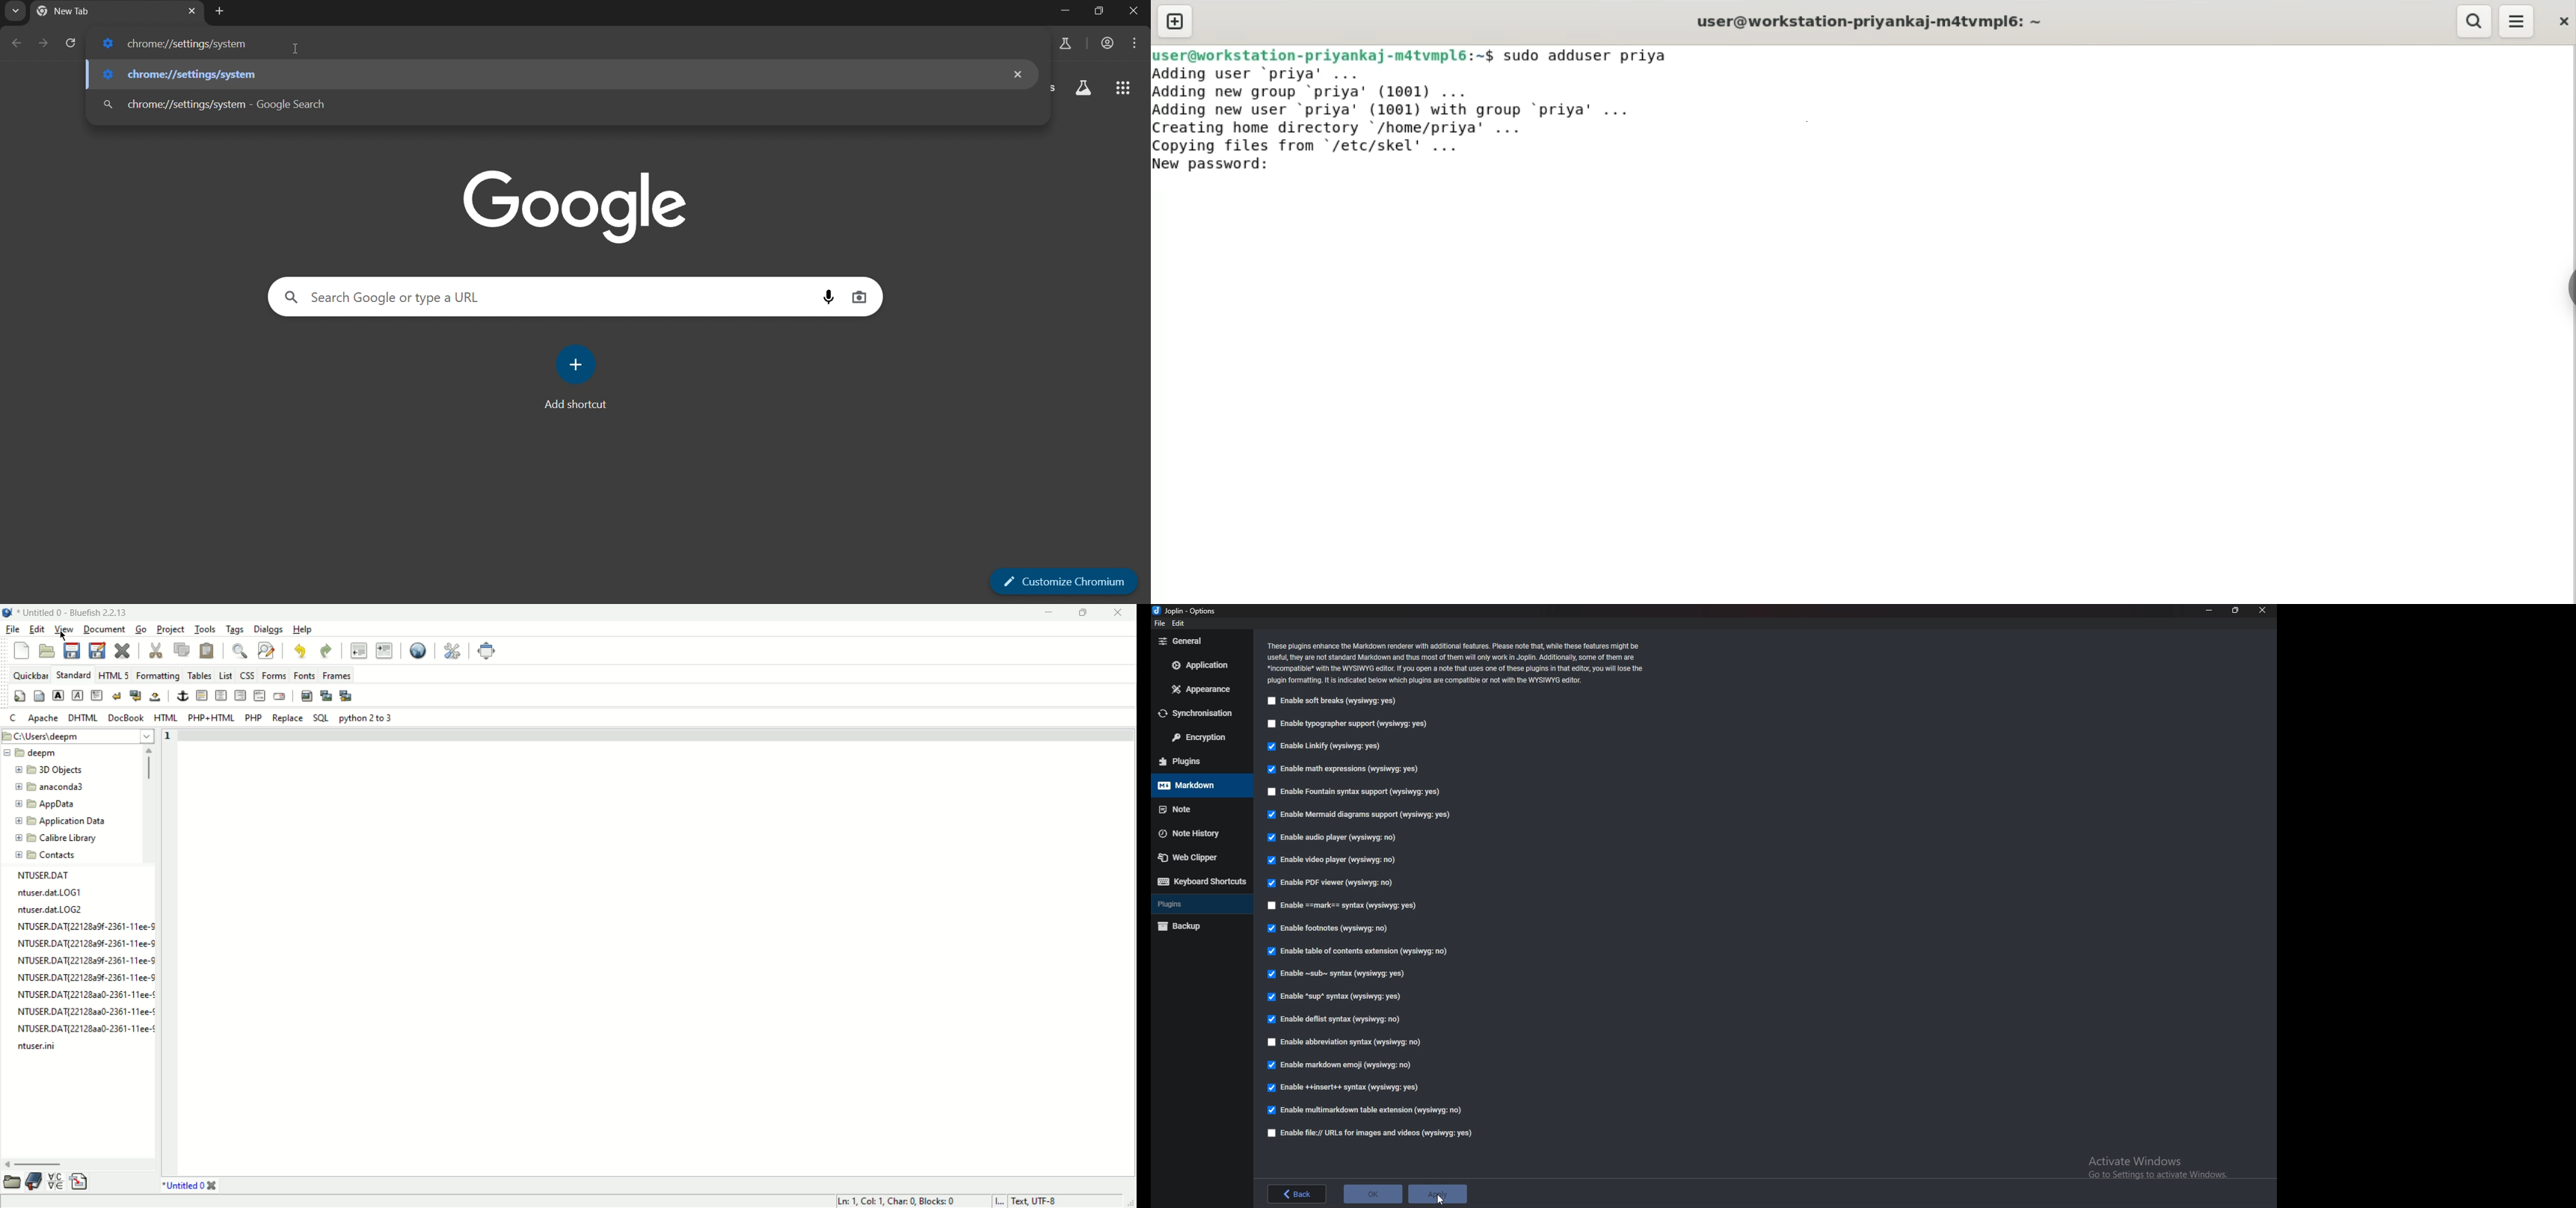  Describe the element at coordinates (201, 696) in the screenshot. I see `horizontal rule` at that location.